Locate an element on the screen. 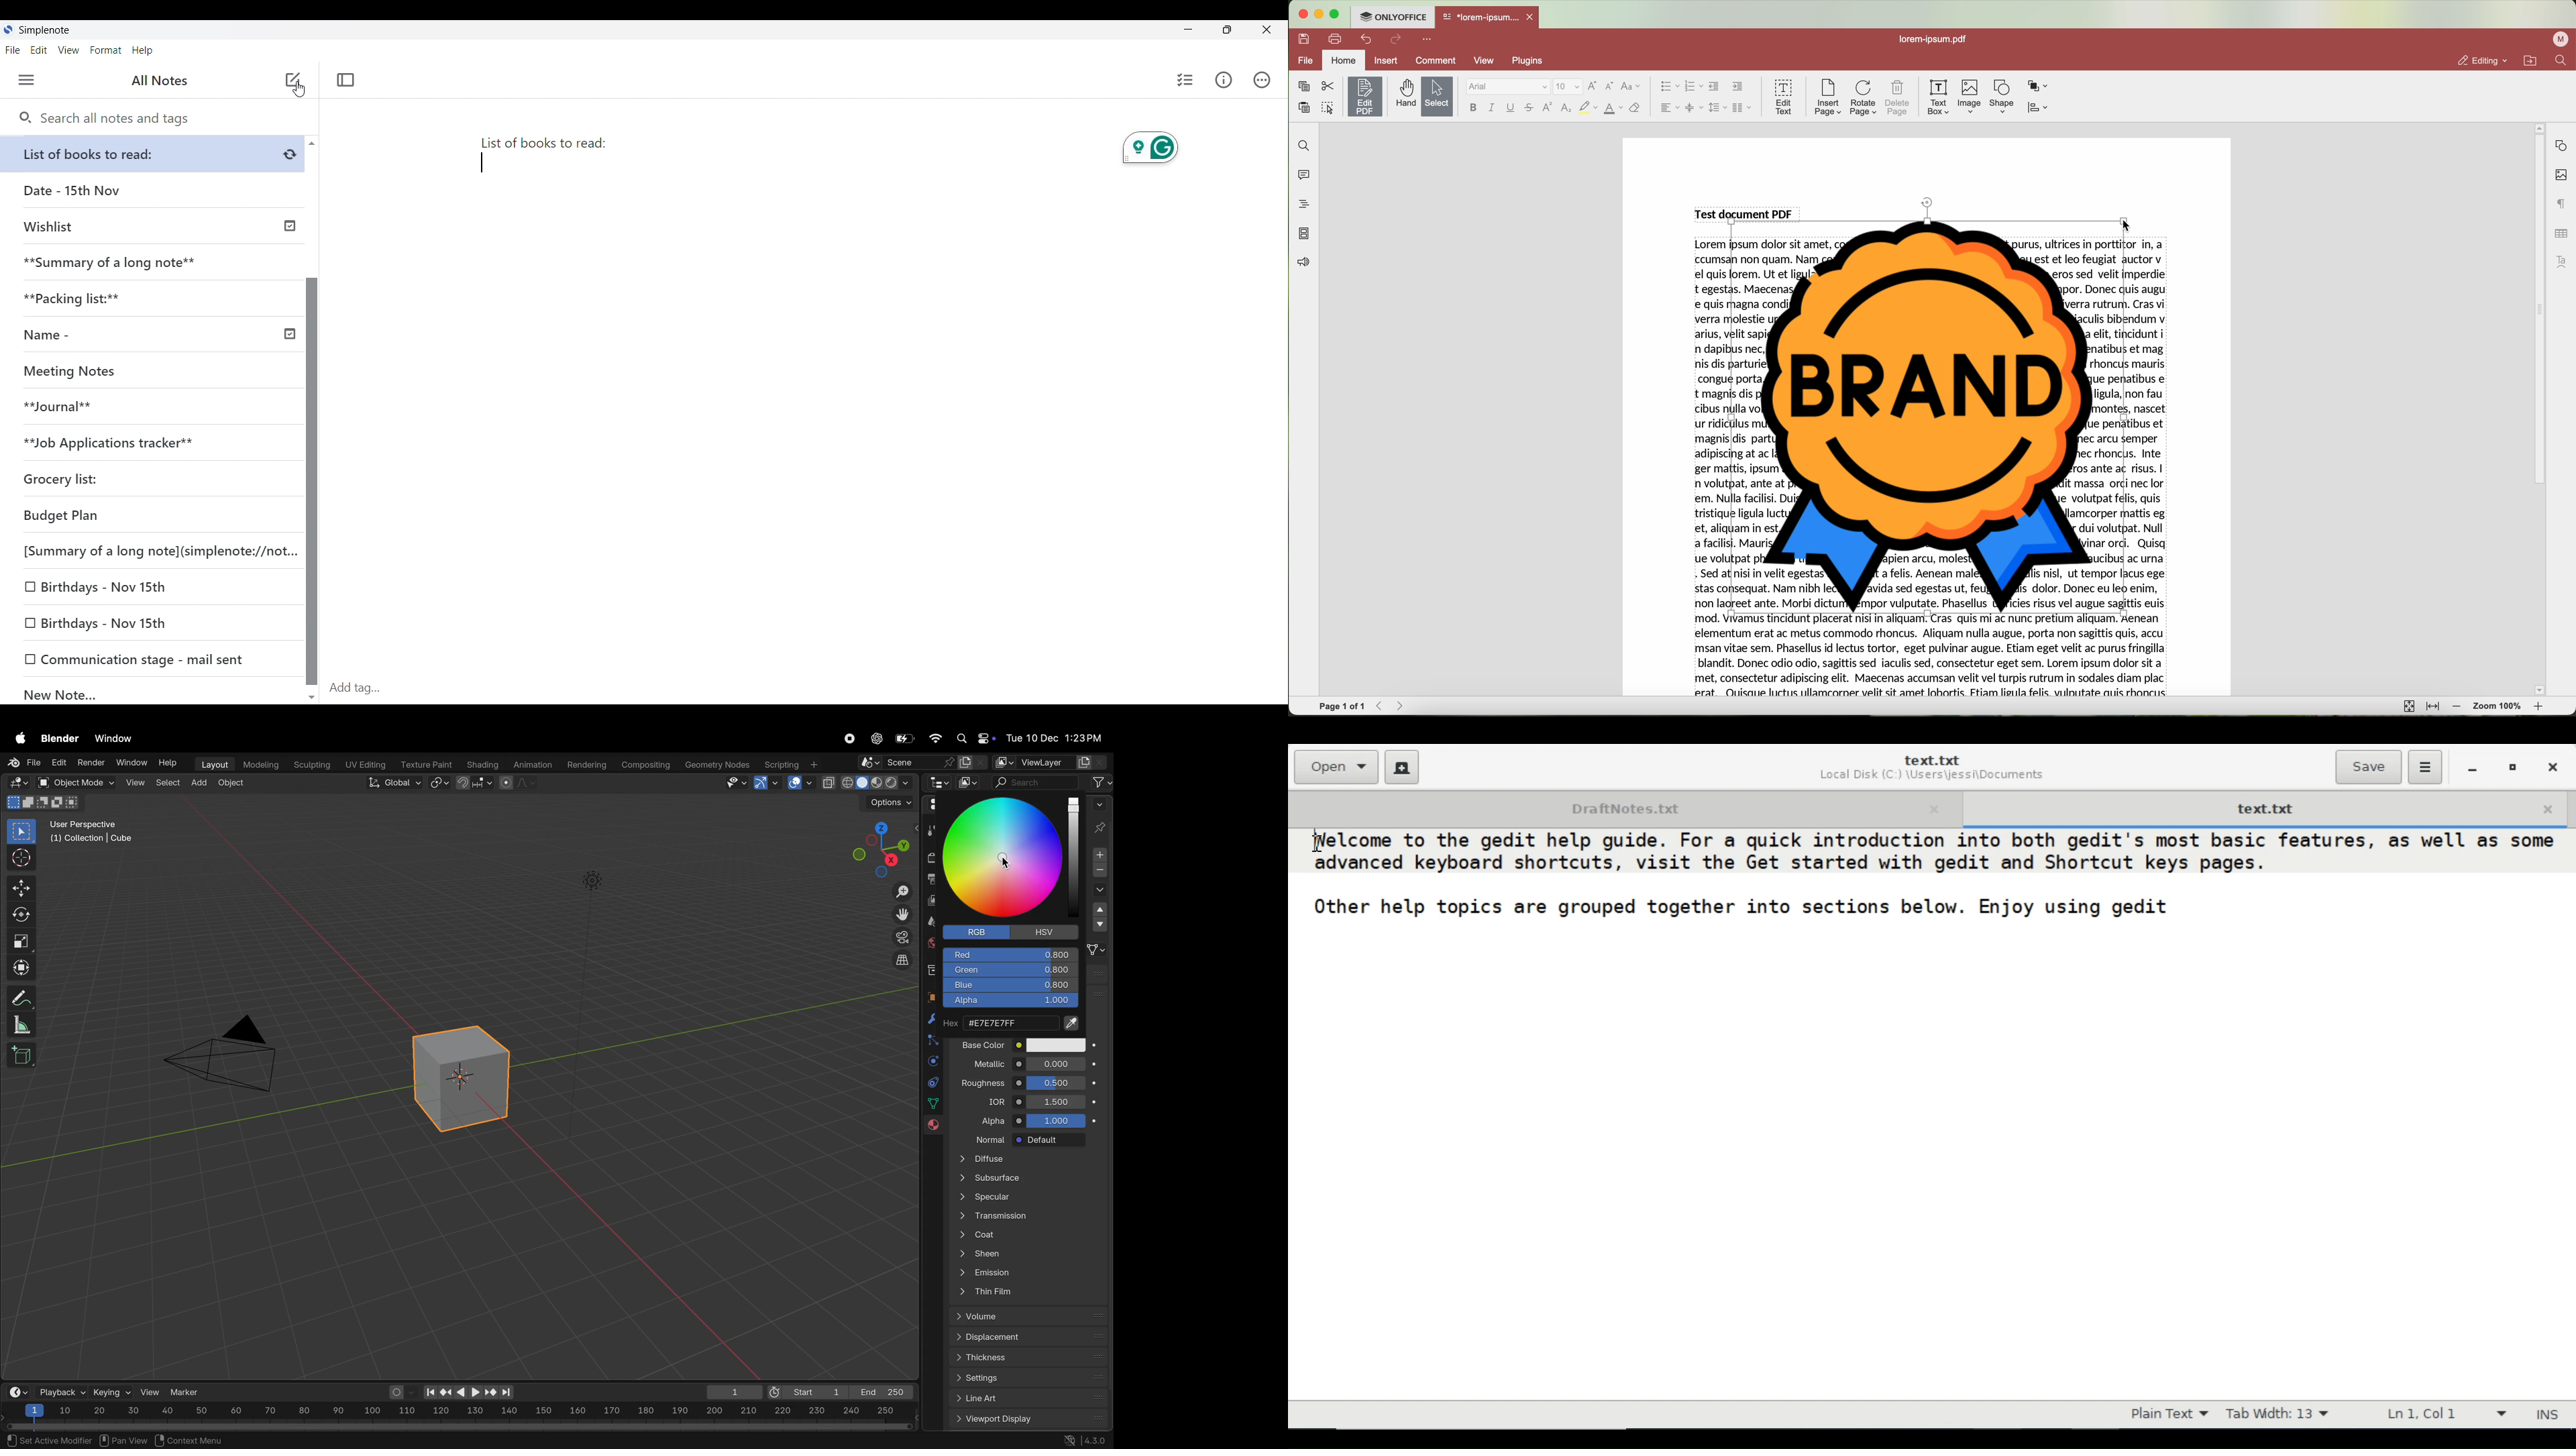 This screenshot has height=1456, width=2576. render is located at coordinates (89, 762).